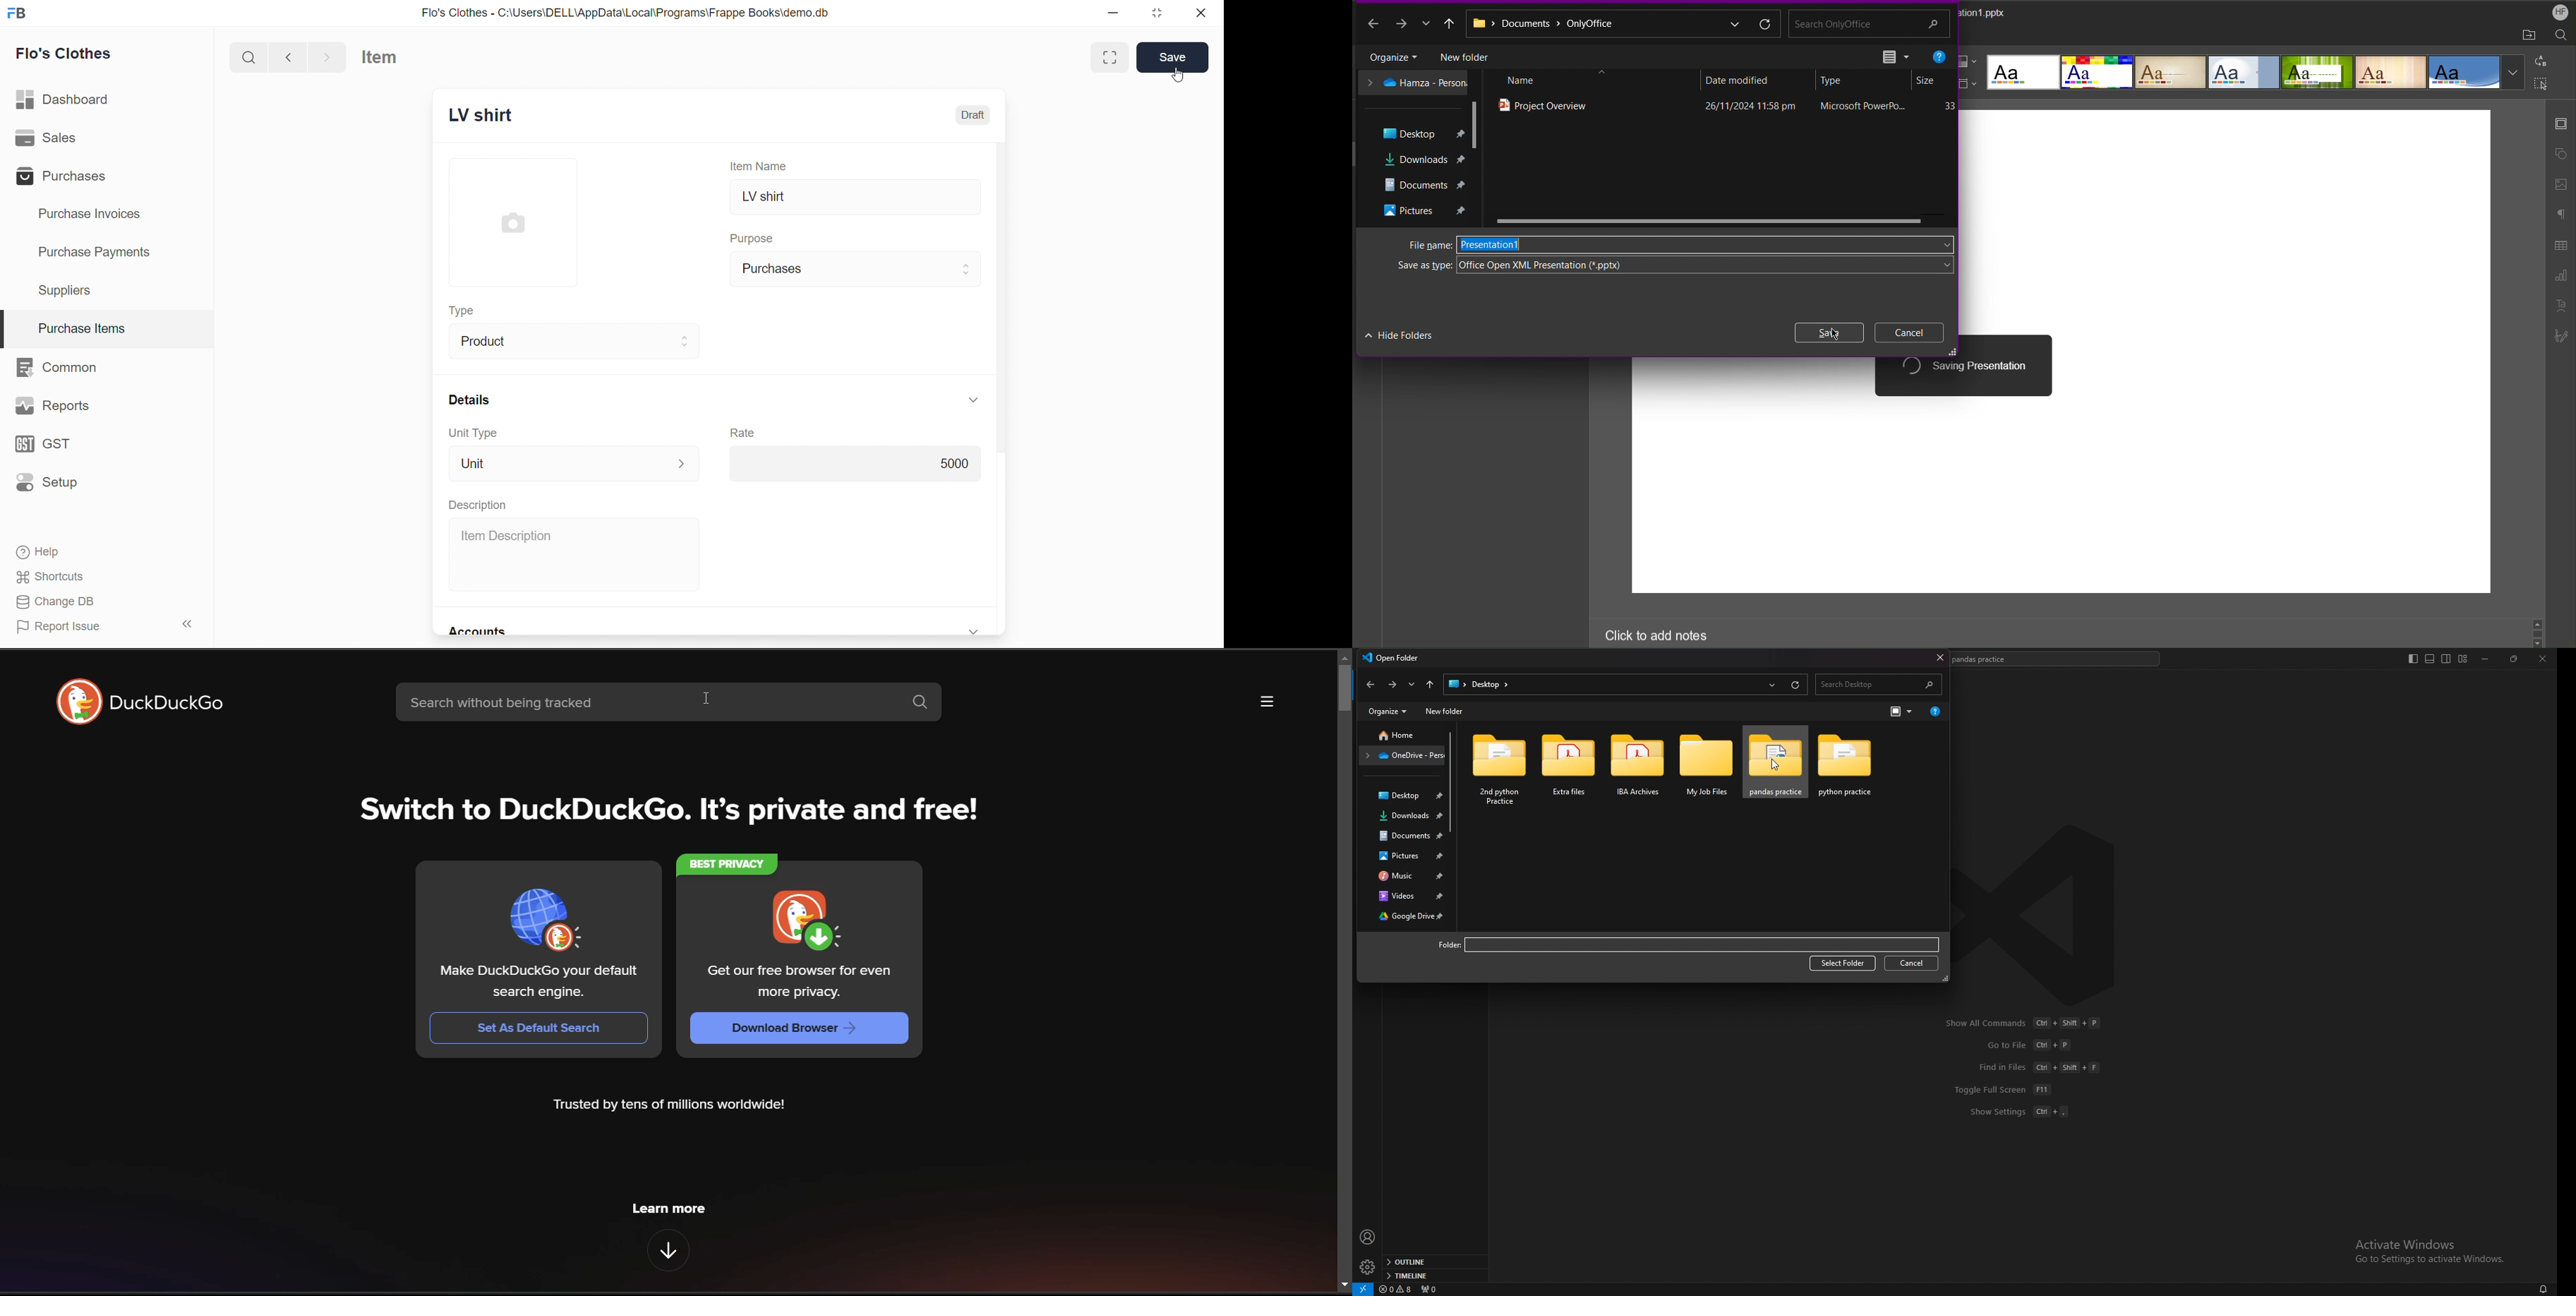 This screenshot has width=2576, height=1316. Describe the element at coordinates (1725, 105) in the screenshot. I see `Project Overview` at that location.